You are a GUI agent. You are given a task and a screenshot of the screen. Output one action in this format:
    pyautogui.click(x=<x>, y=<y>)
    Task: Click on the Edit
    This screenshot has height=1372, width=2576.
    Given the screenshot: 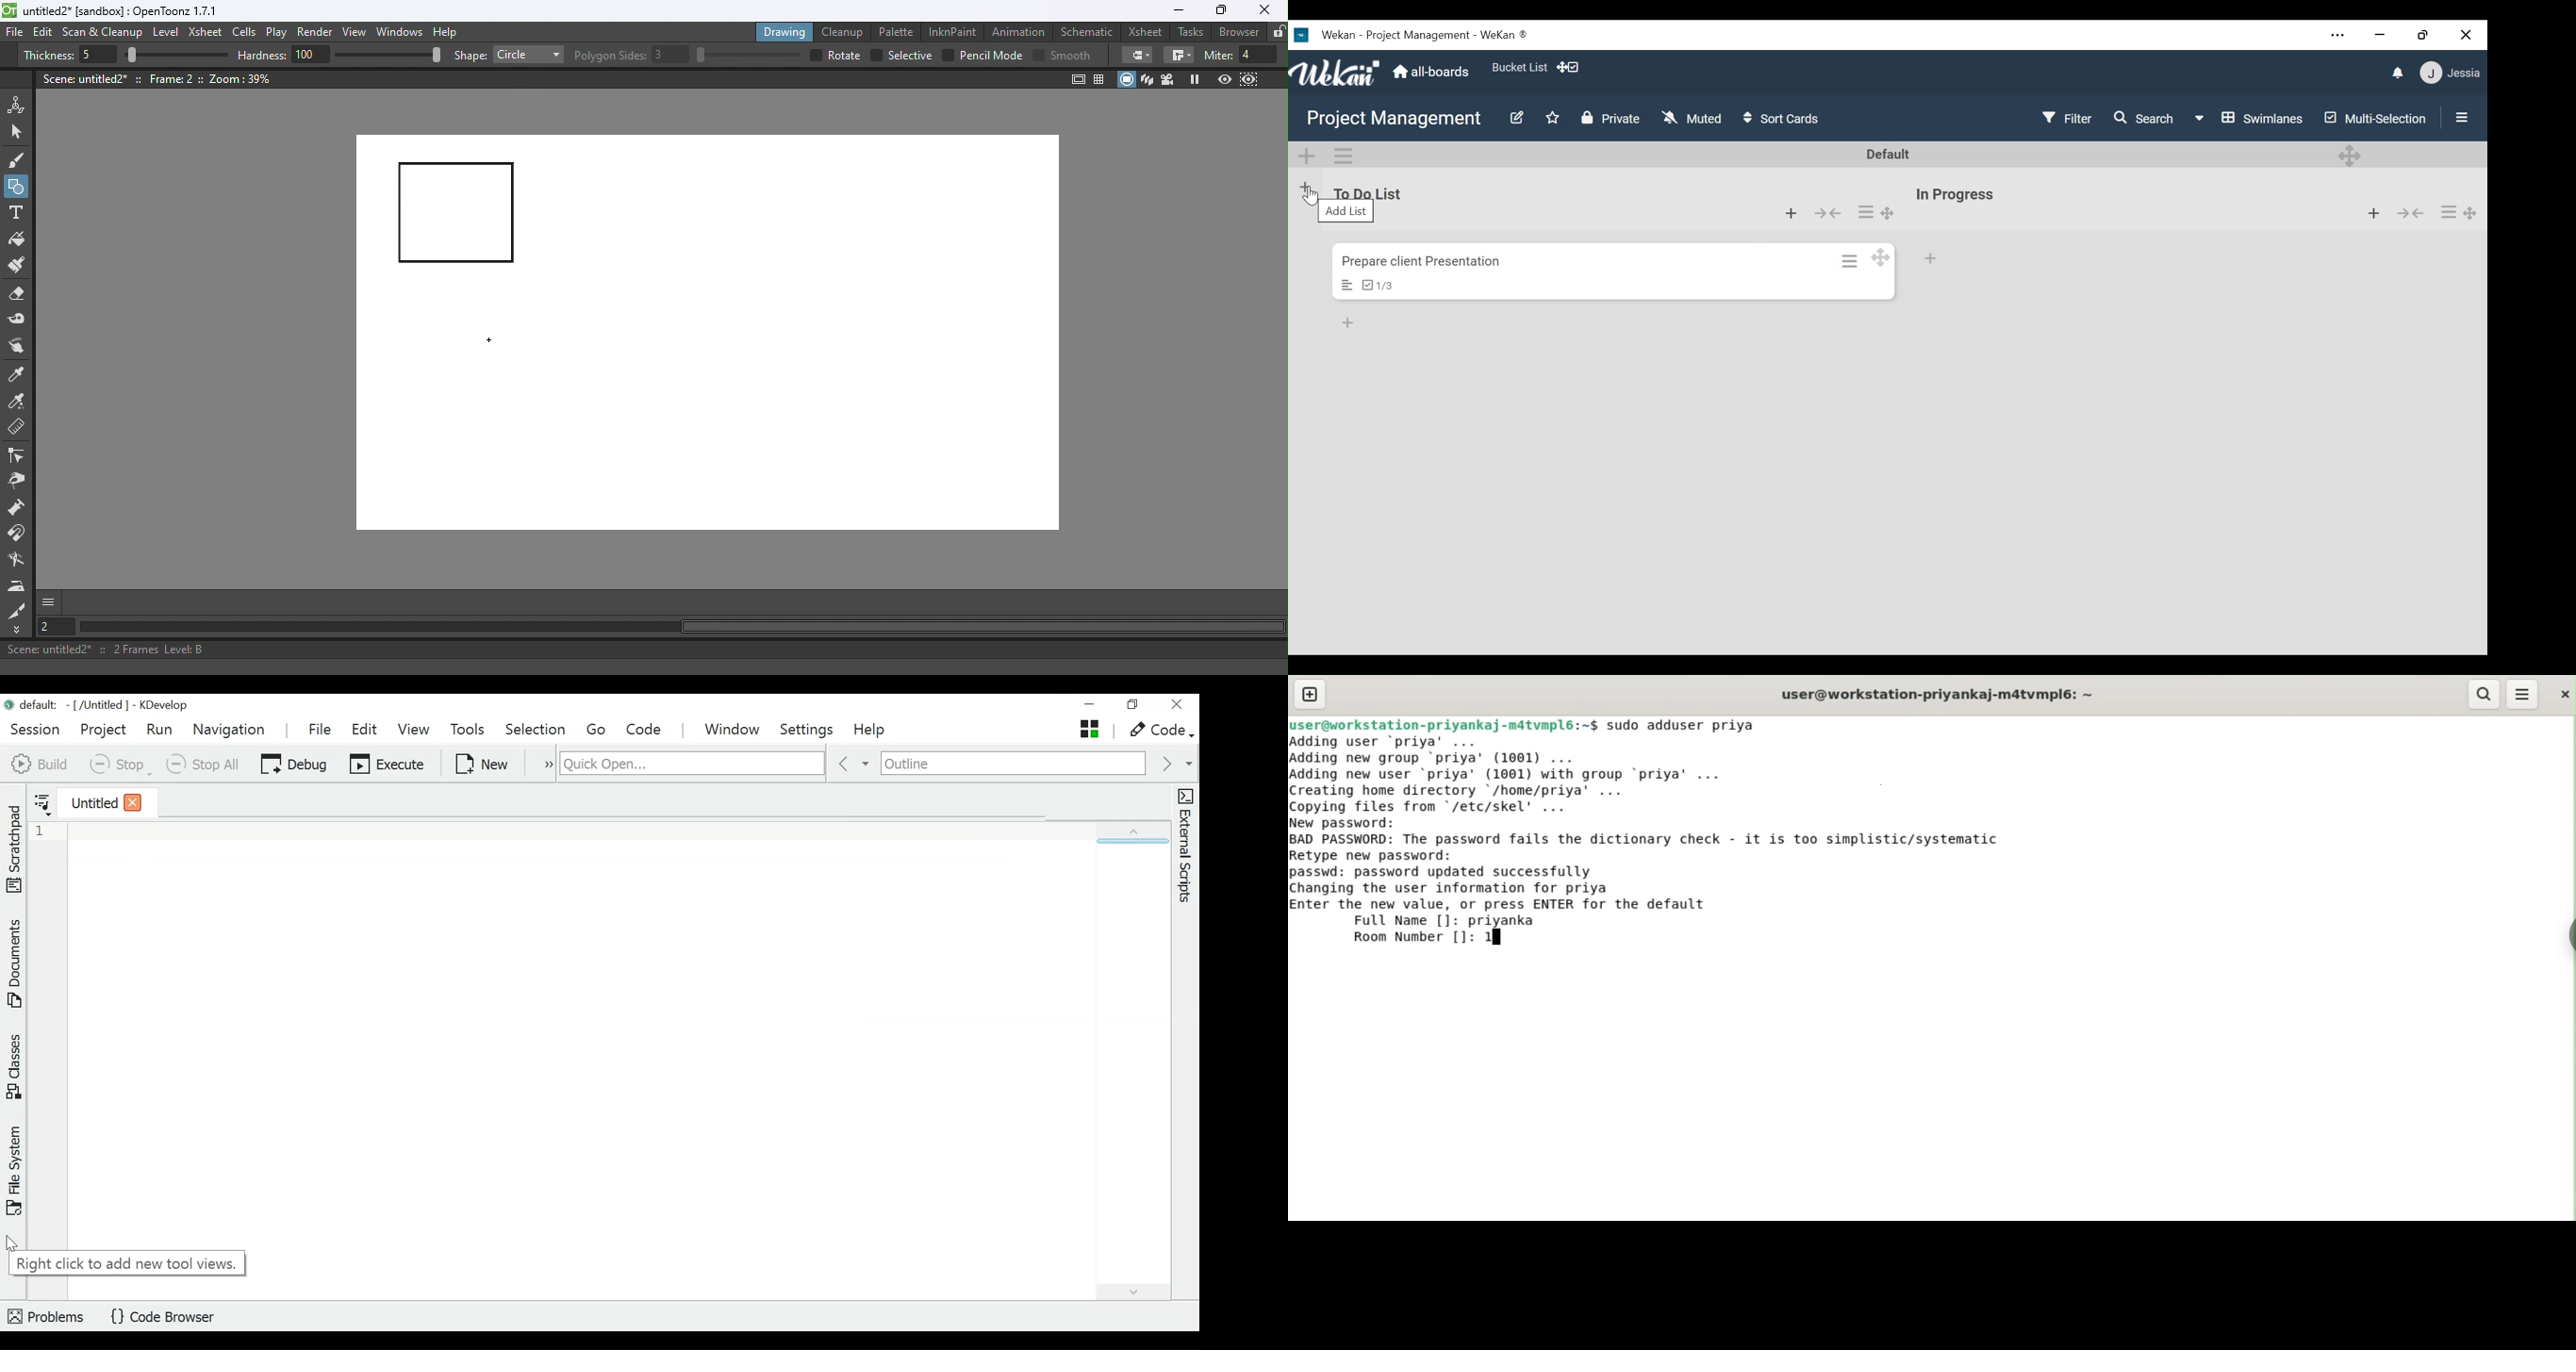 What is the action you would take?
    pyautogui.click(x=45, y=32)
    